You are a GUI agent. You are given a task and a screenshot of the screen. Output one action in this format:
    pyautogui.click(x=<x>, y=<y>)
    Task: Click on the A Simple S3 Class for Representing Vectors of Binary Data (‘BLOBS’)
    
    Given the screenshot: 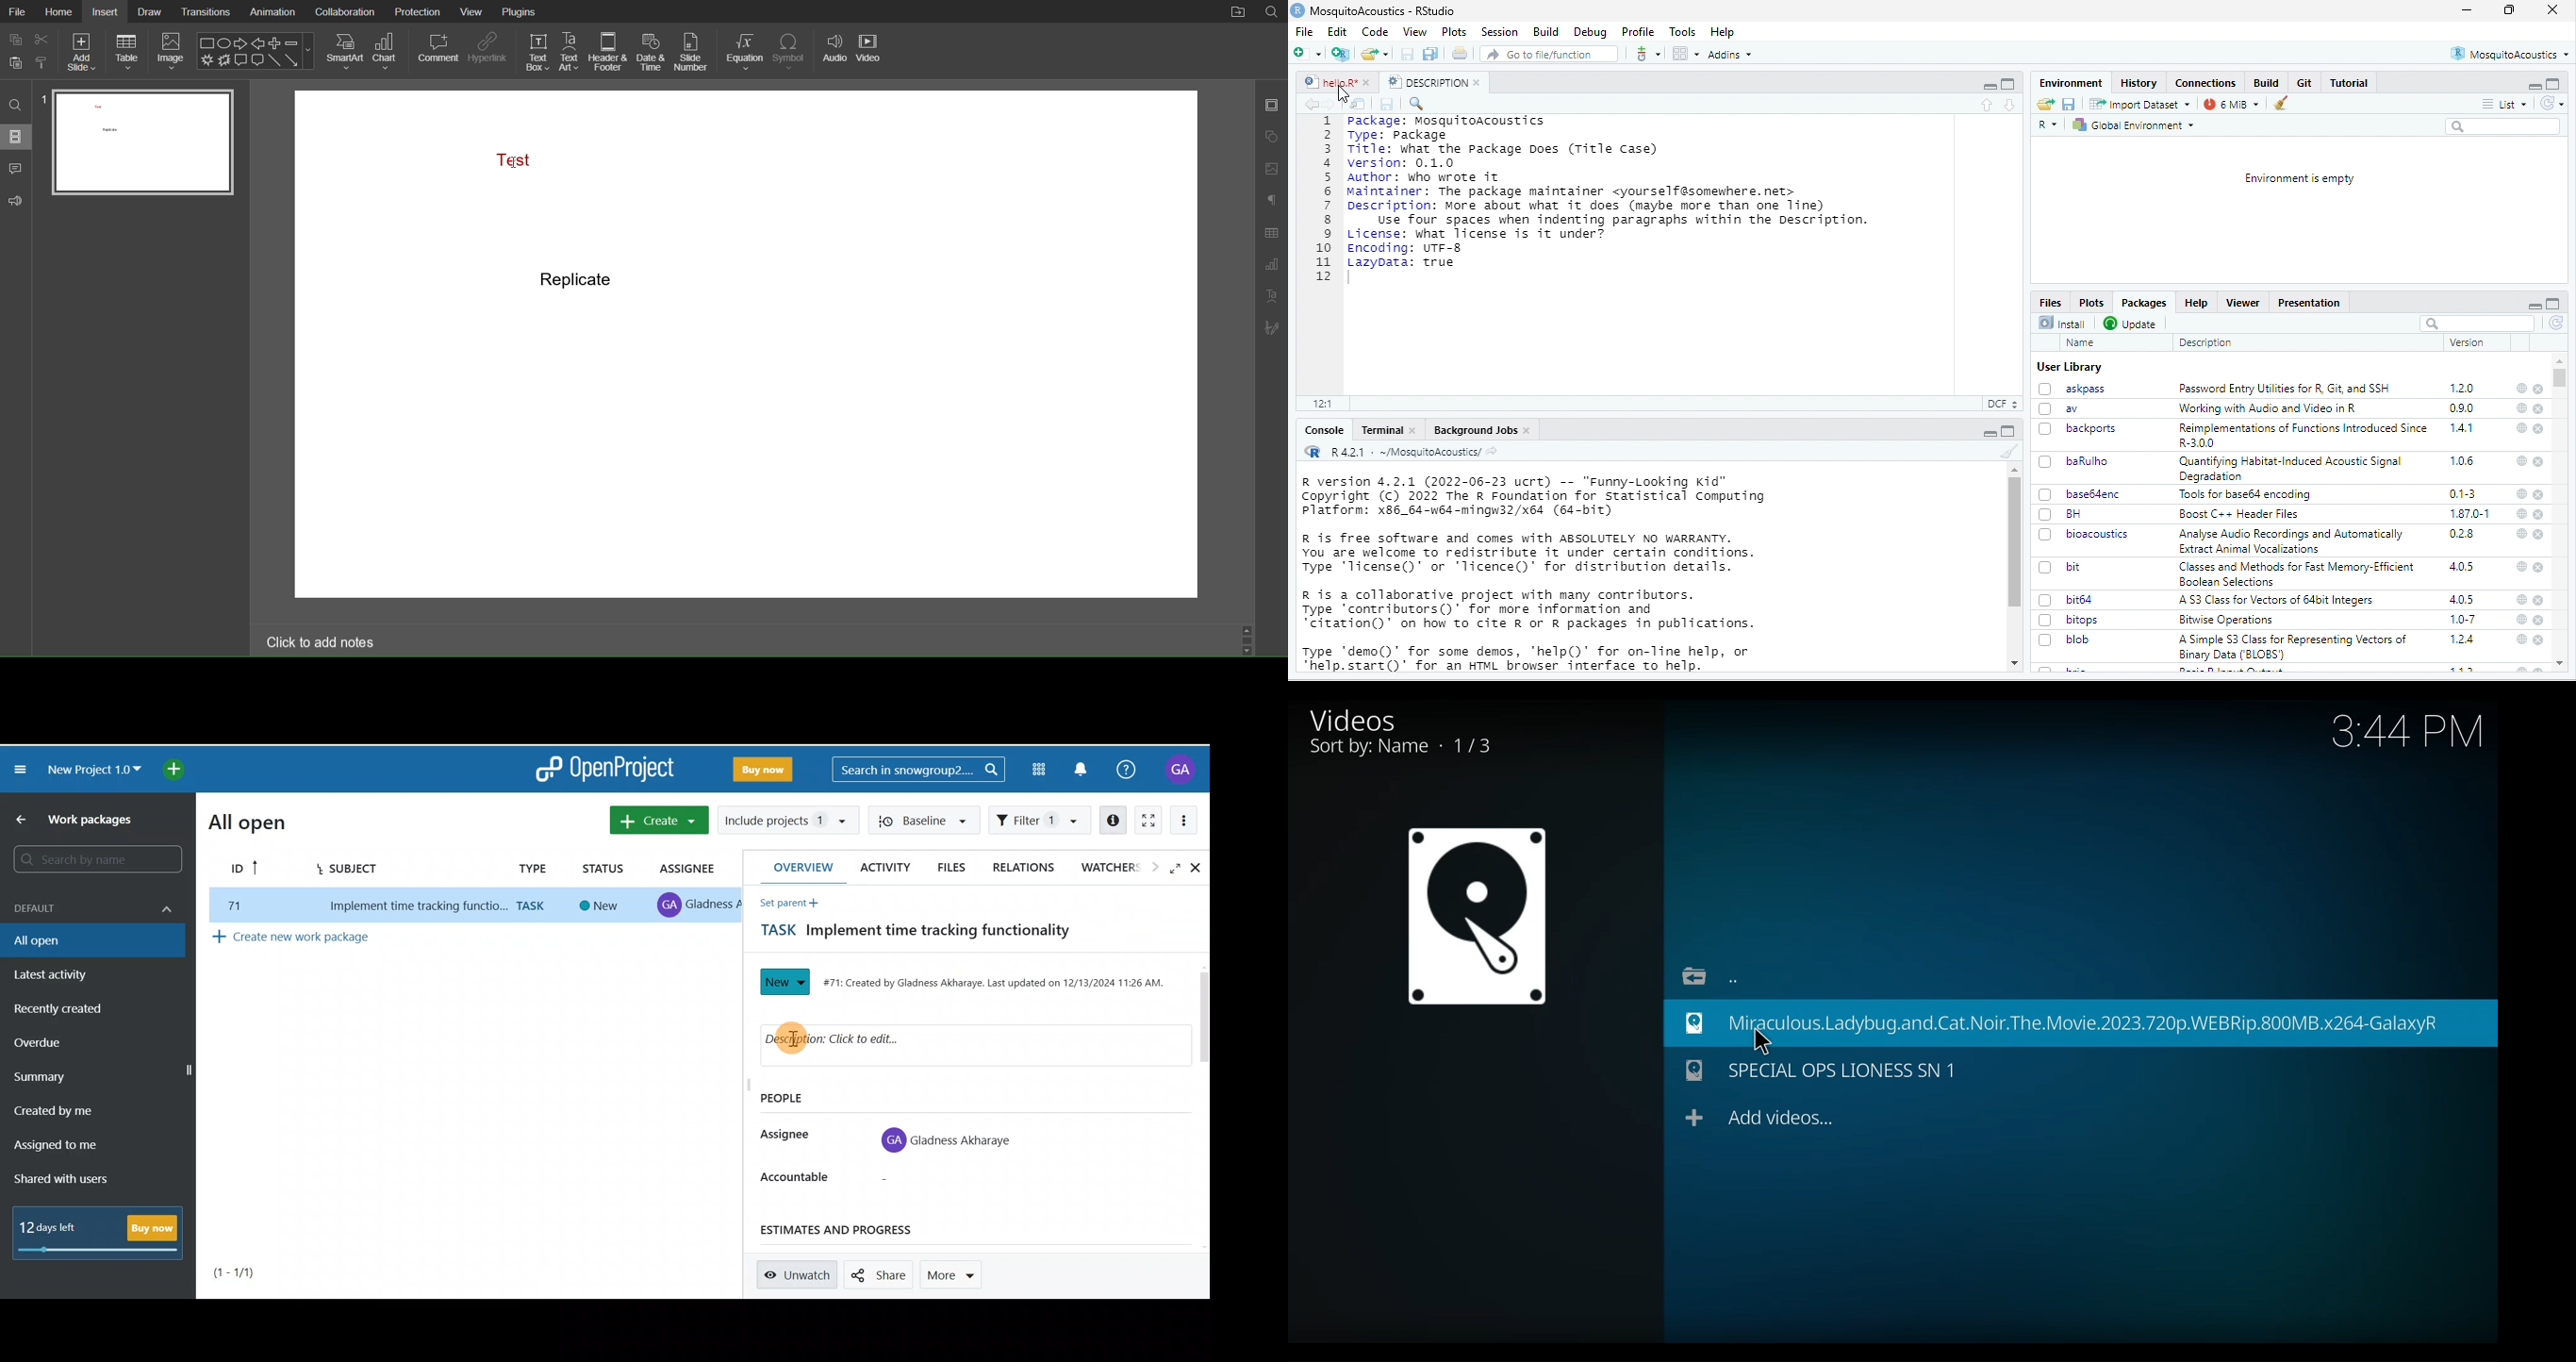 What is the action you would take?
    pyautogui.click(x=2294, y=647)
    